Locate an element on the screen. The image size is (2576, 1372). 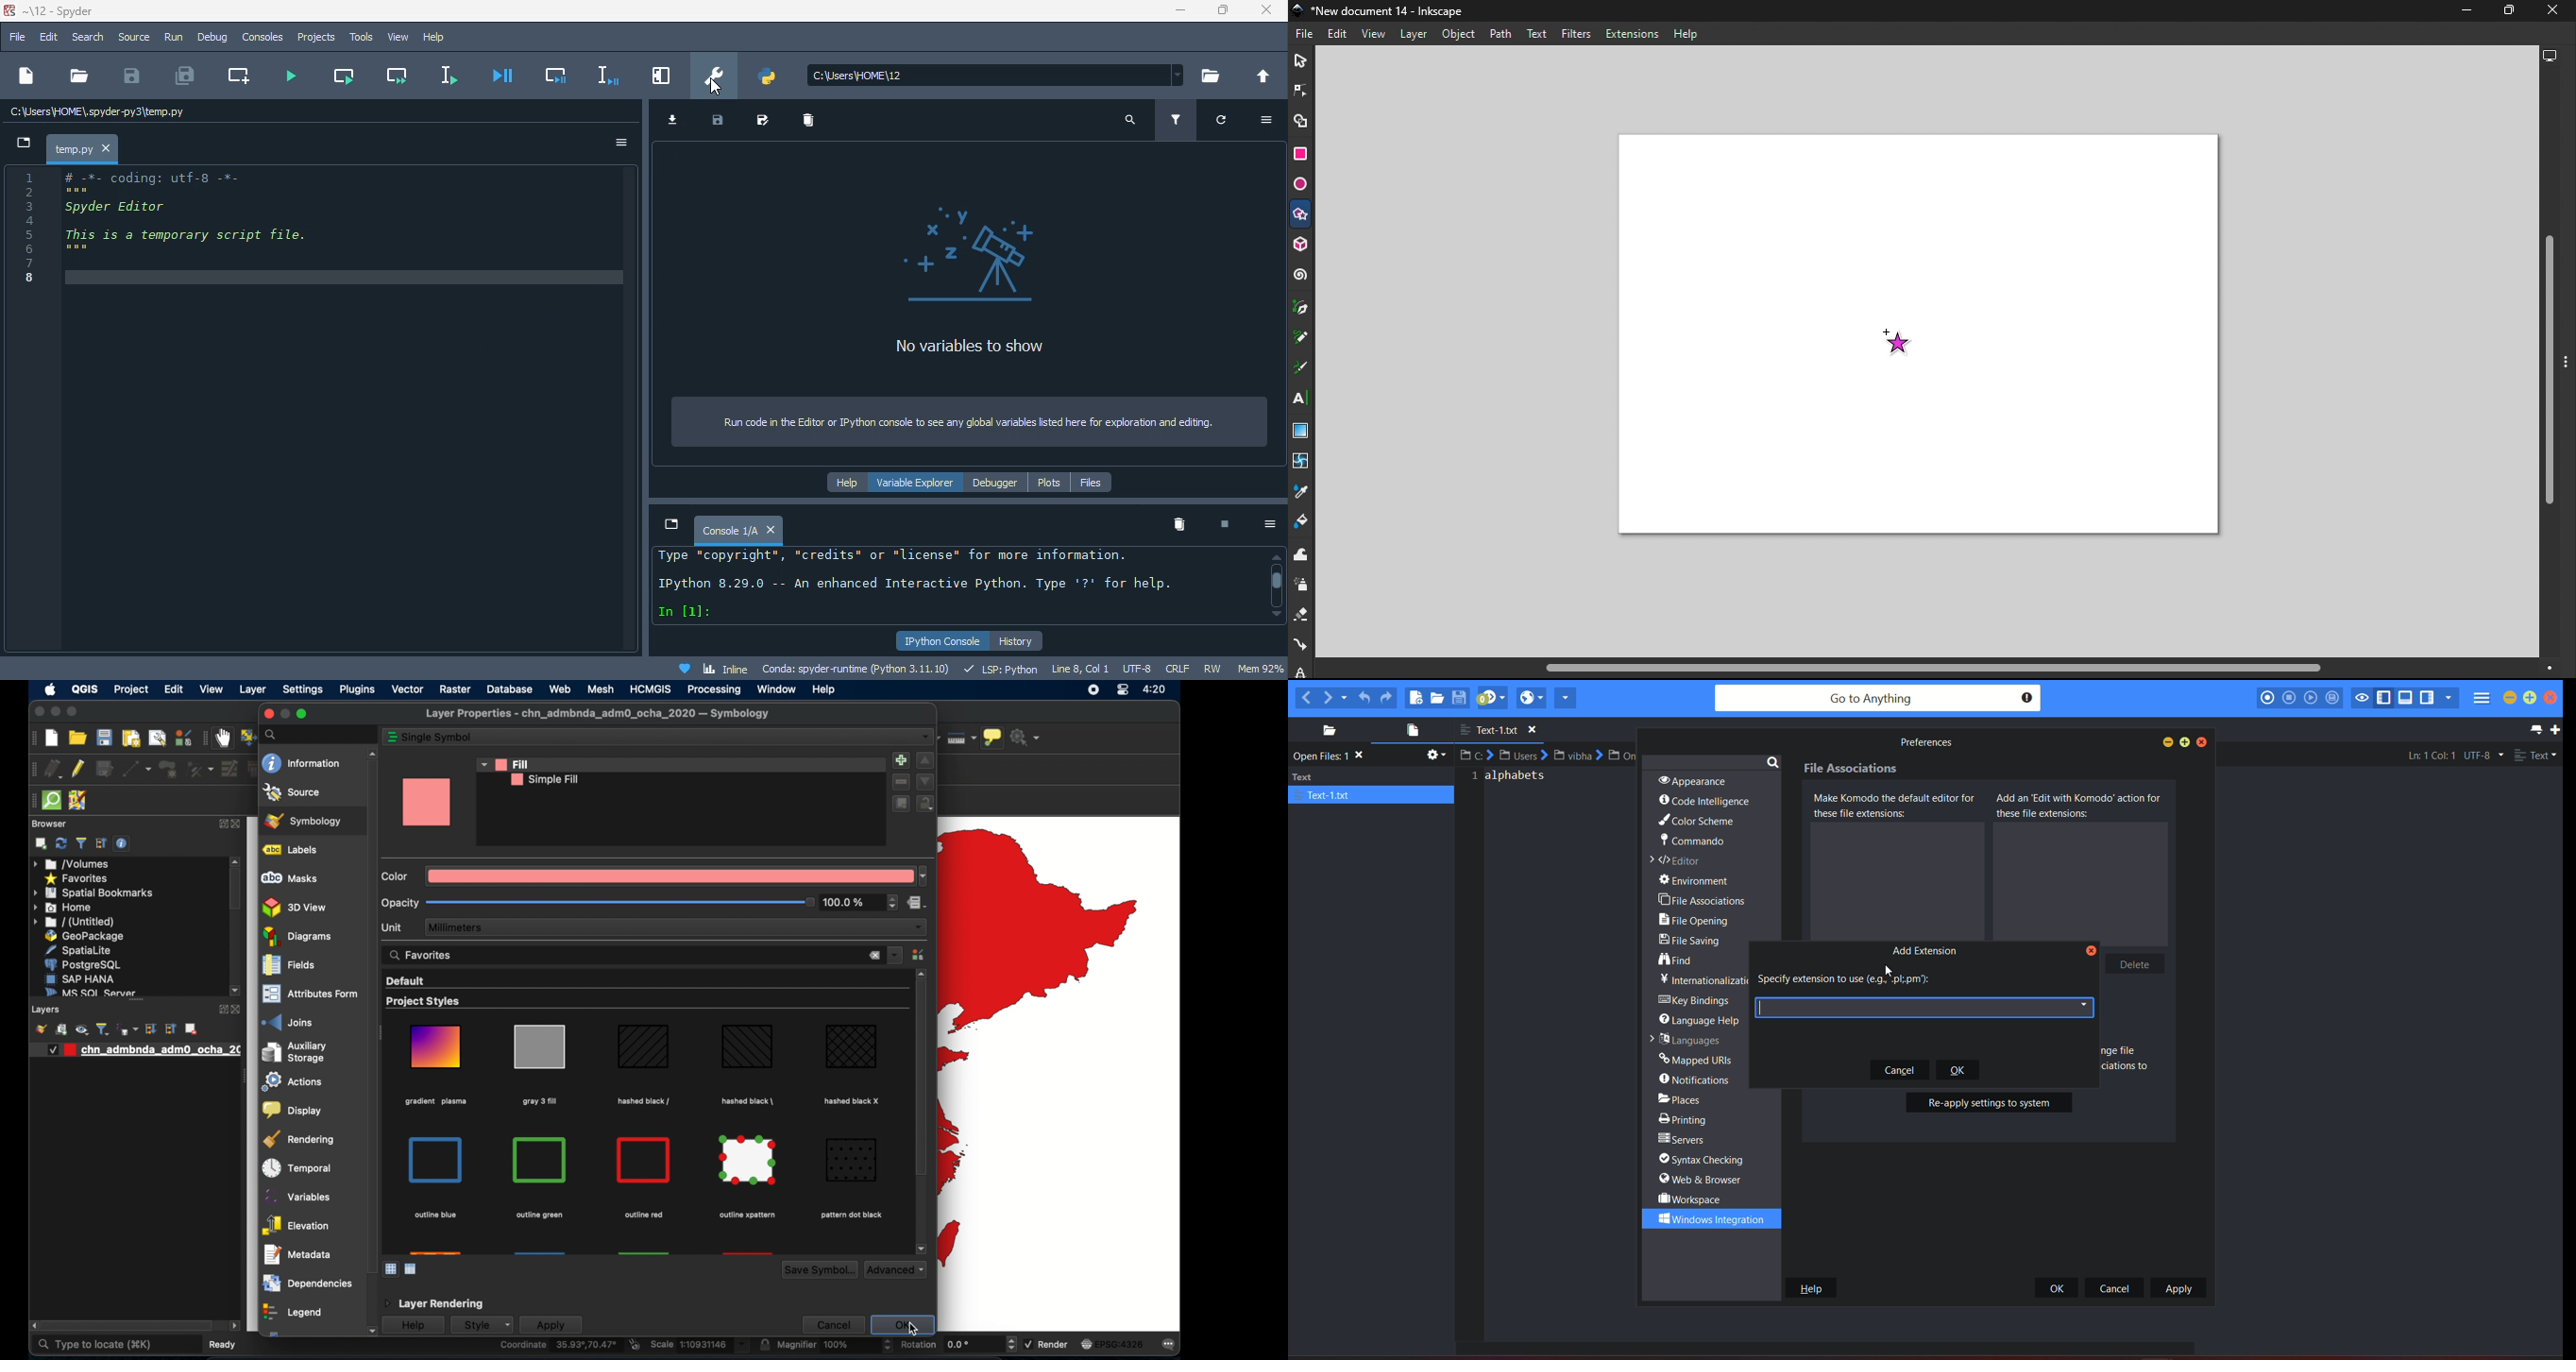
fill is located at coordinates (502, 764).